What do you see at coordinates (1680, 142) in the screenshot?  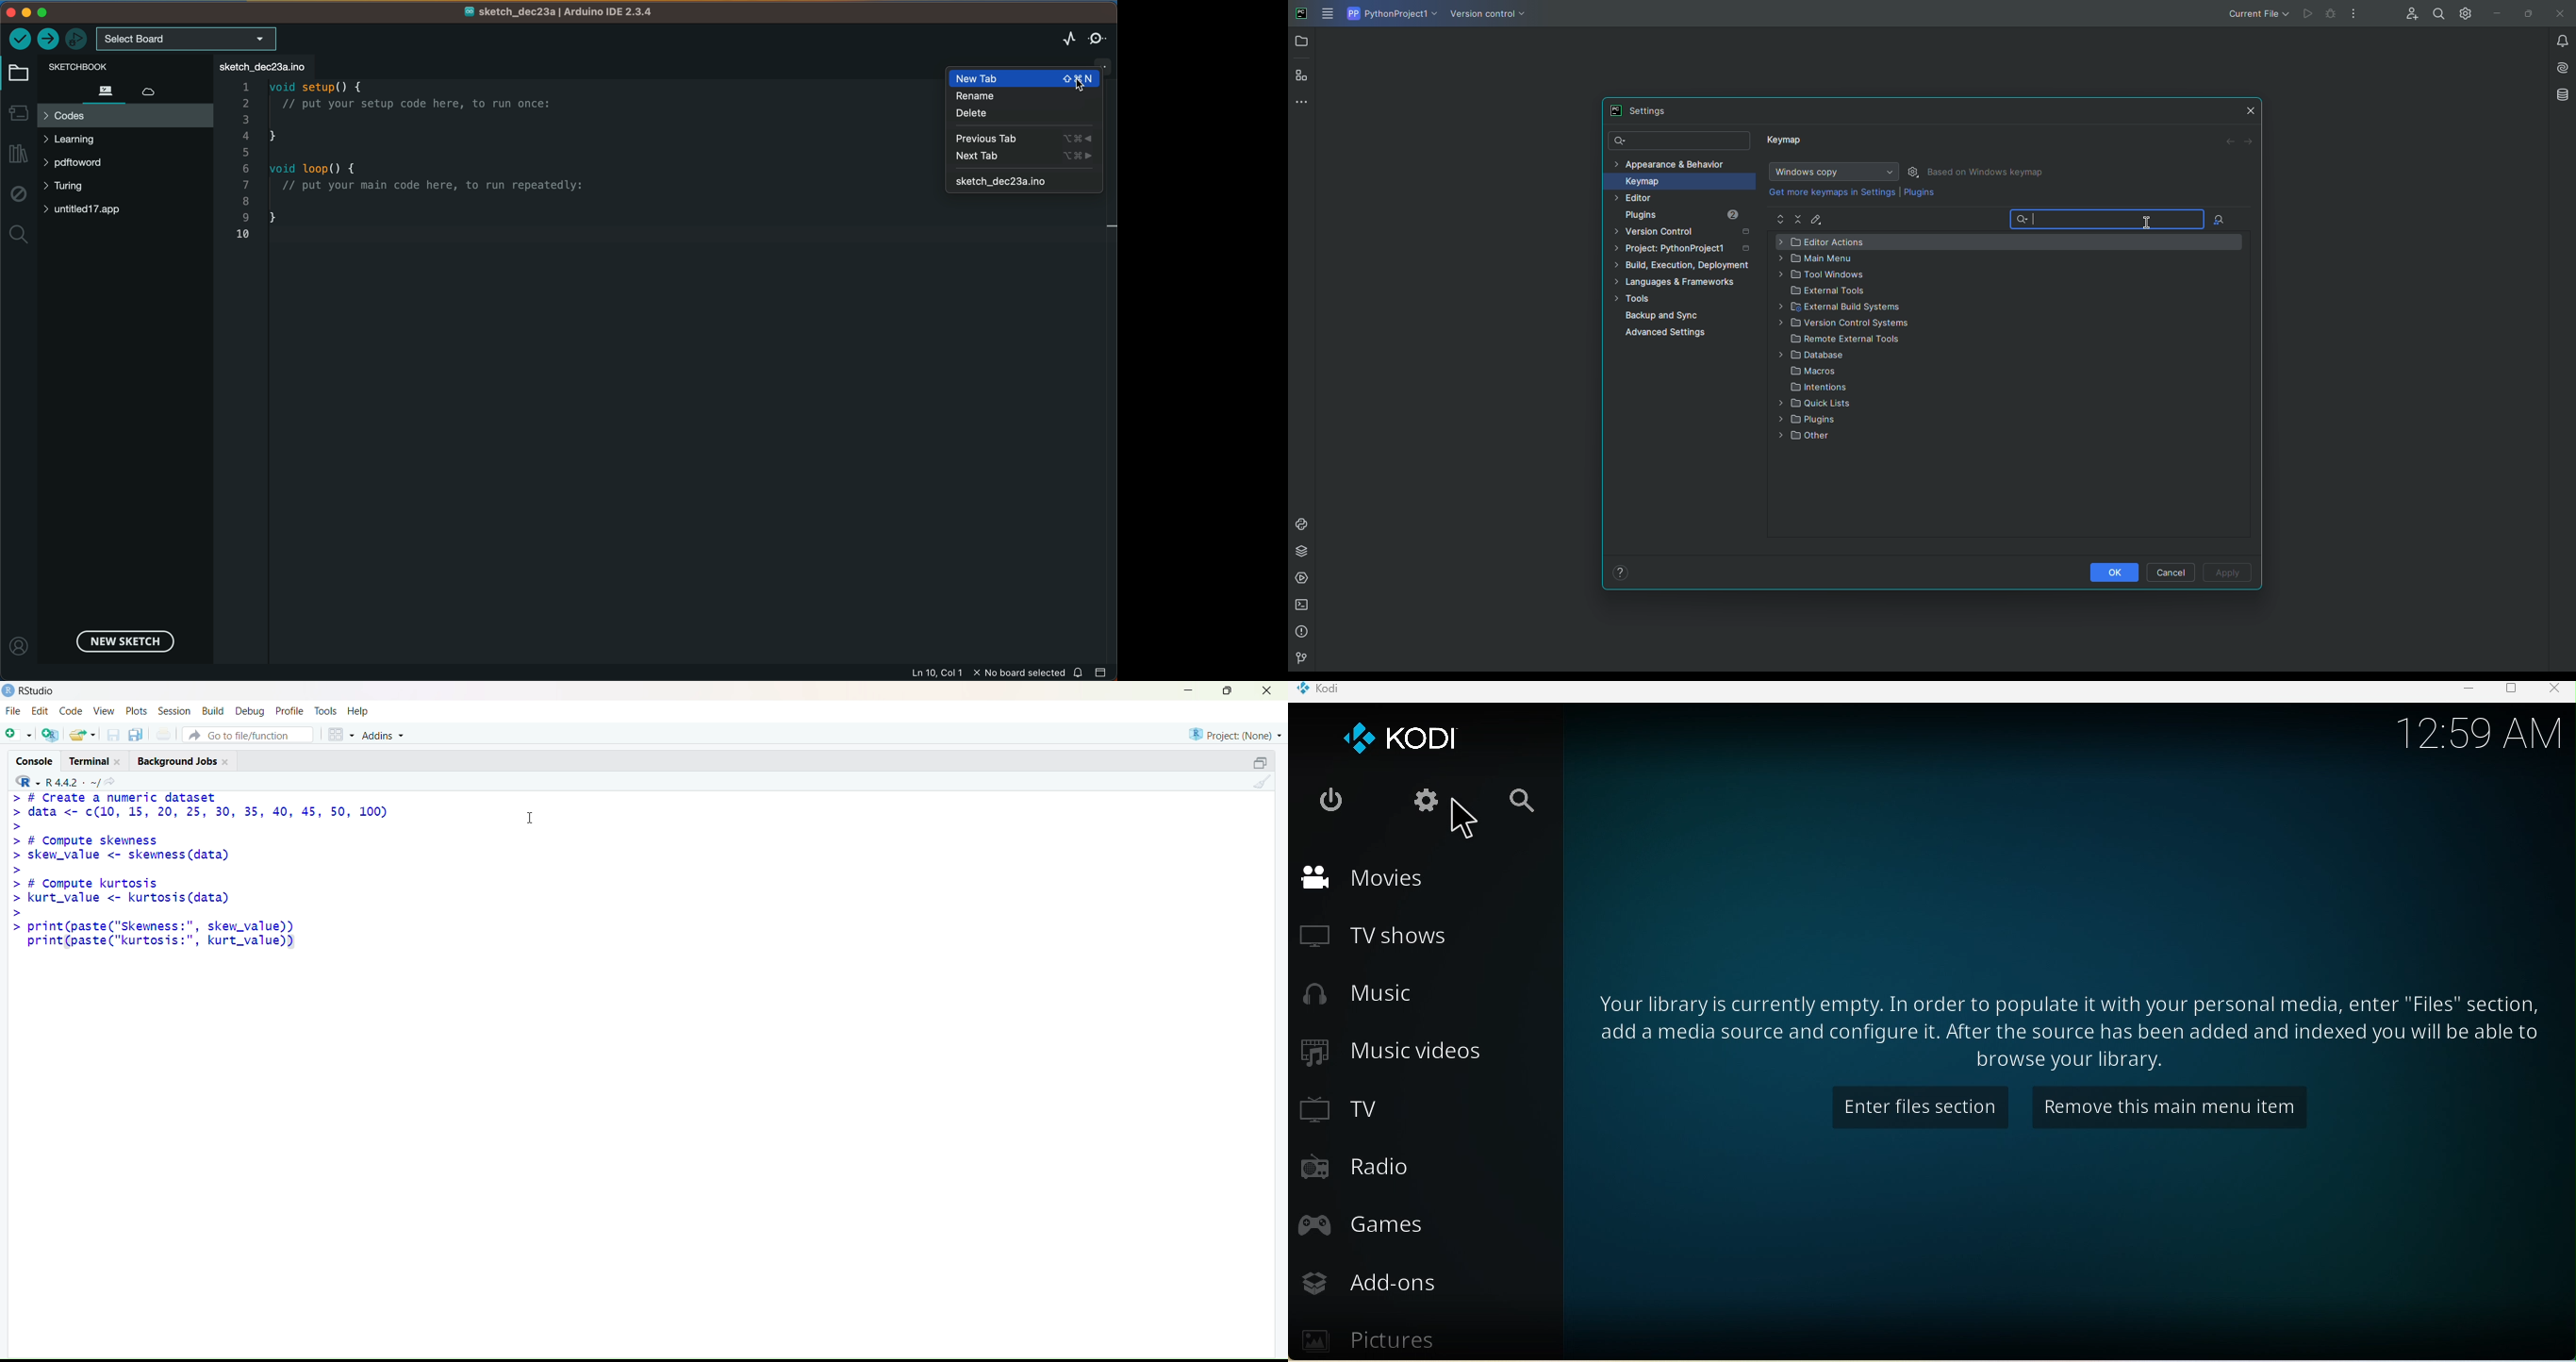 I see `Search` at bounding box center [1680, 142].